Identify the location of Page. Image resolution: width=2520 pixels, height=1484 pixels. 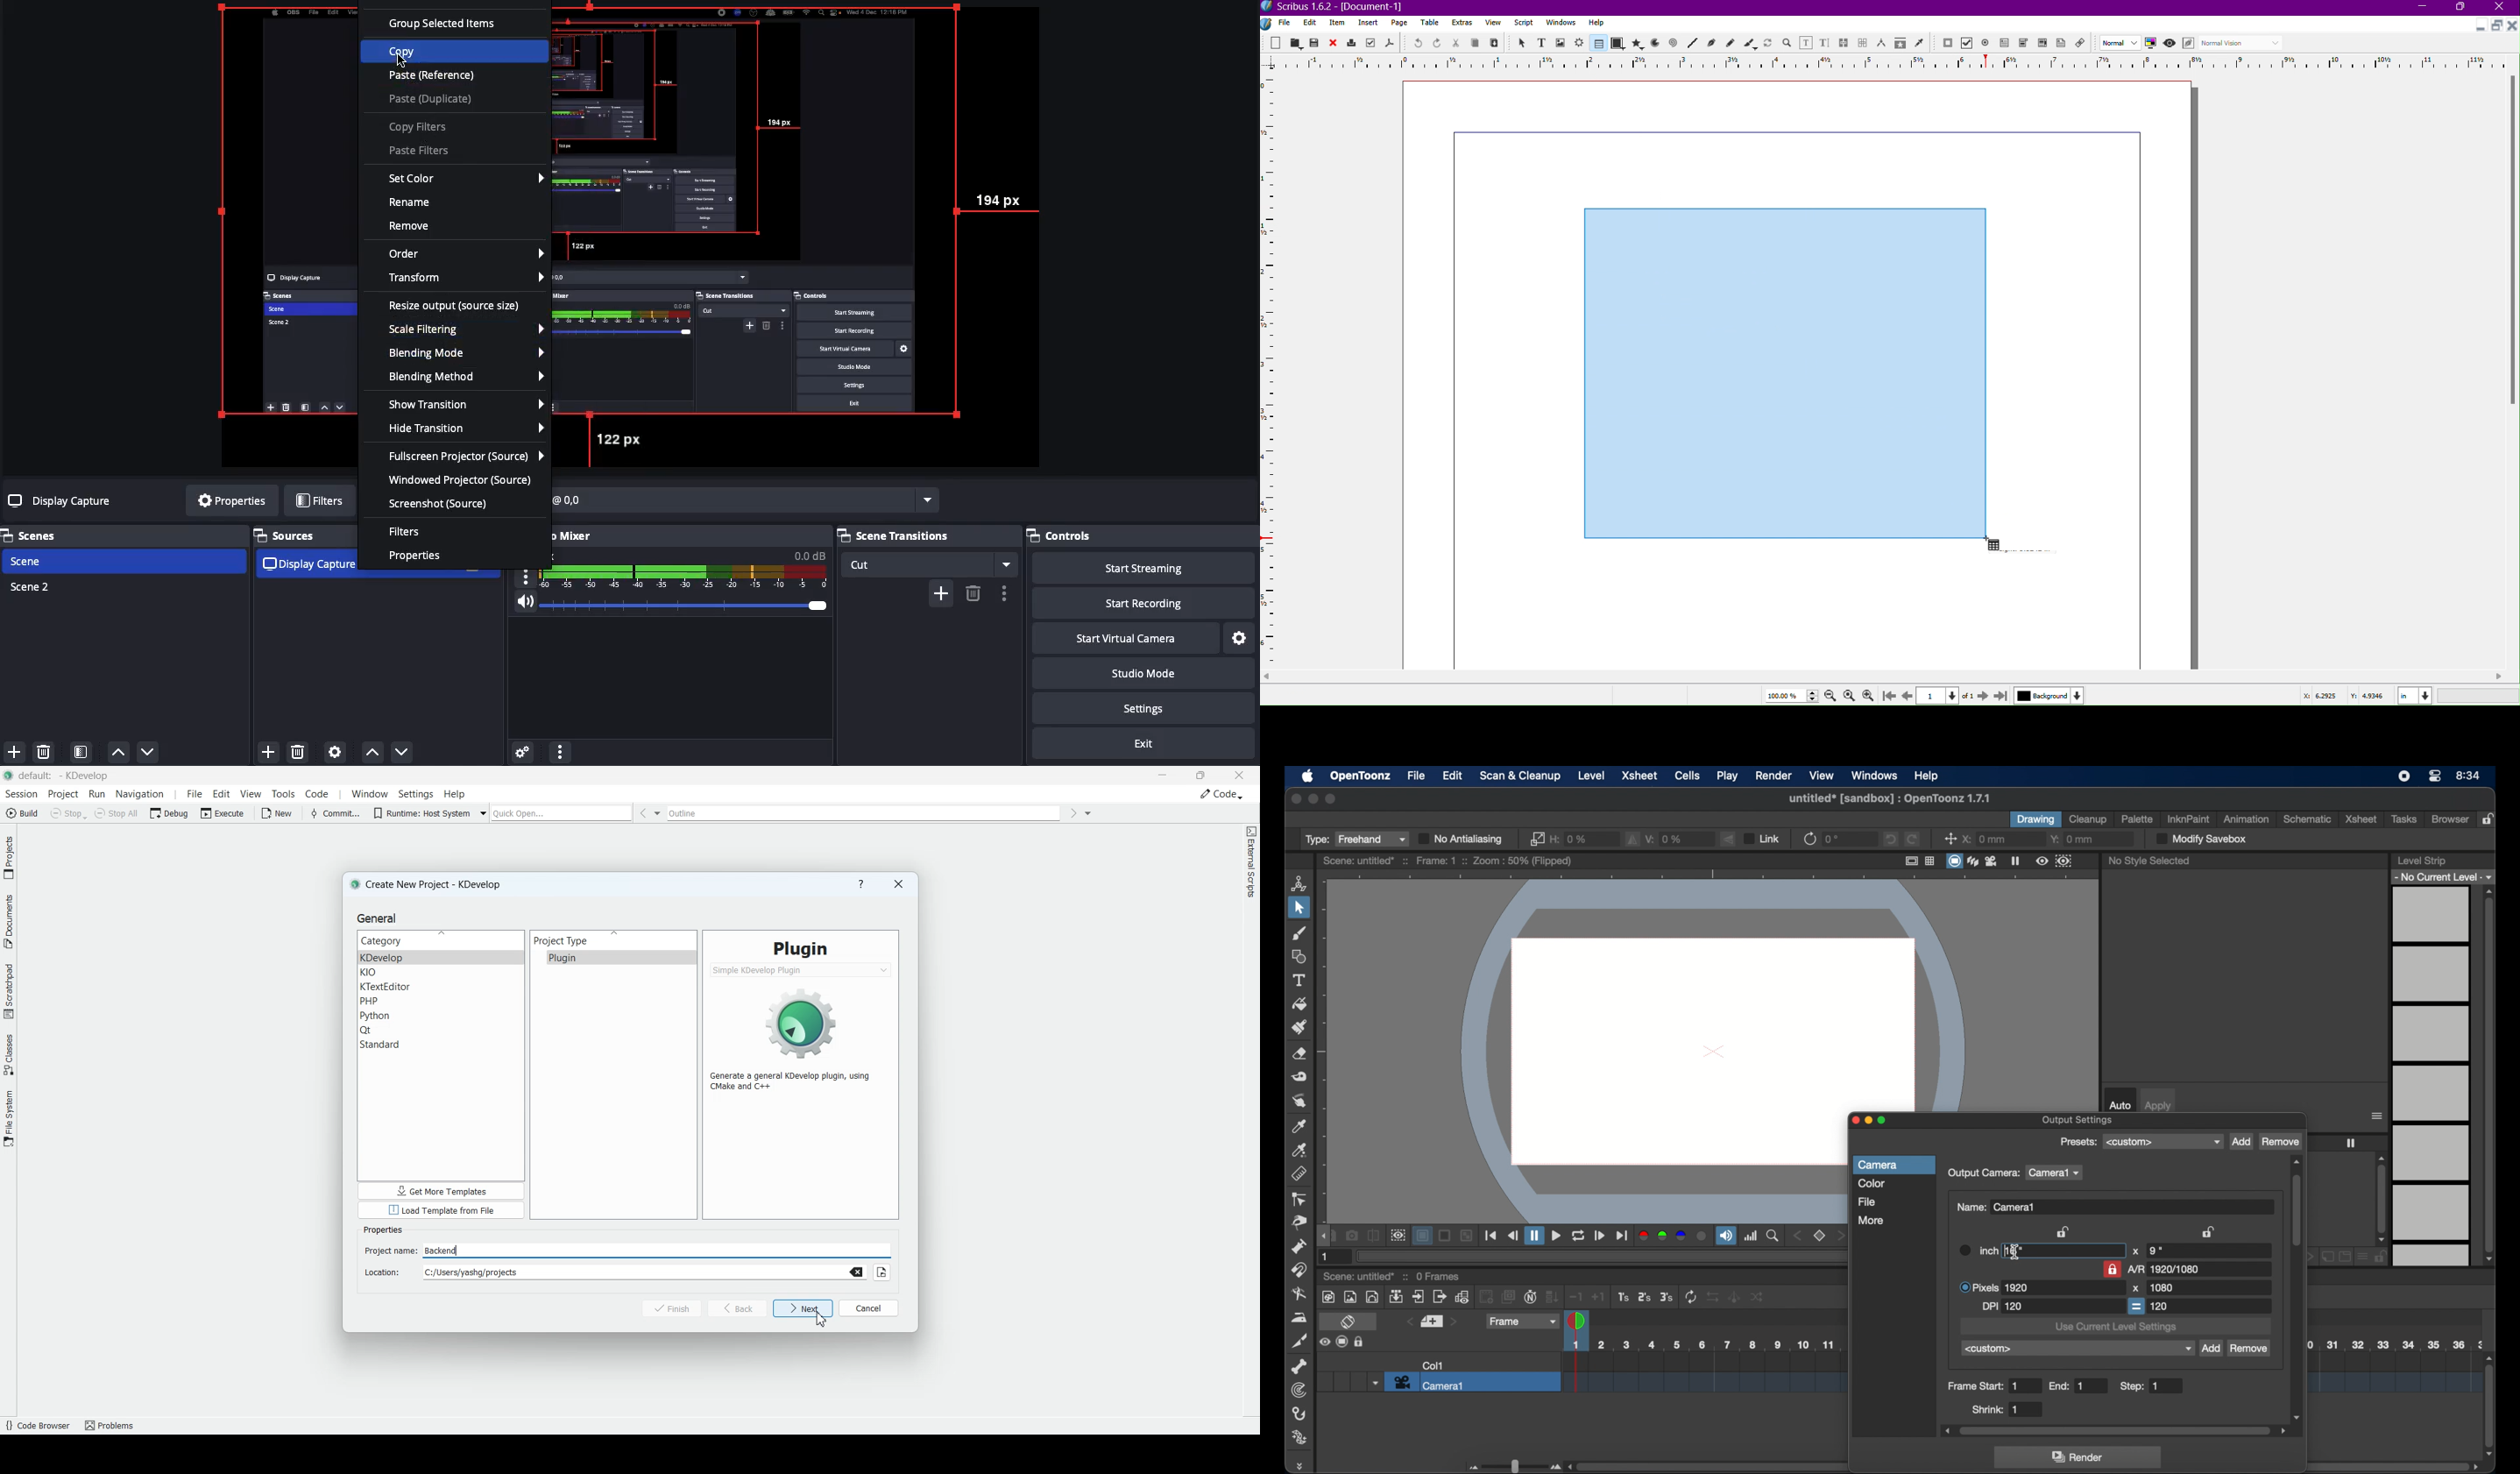
(1400, 23).